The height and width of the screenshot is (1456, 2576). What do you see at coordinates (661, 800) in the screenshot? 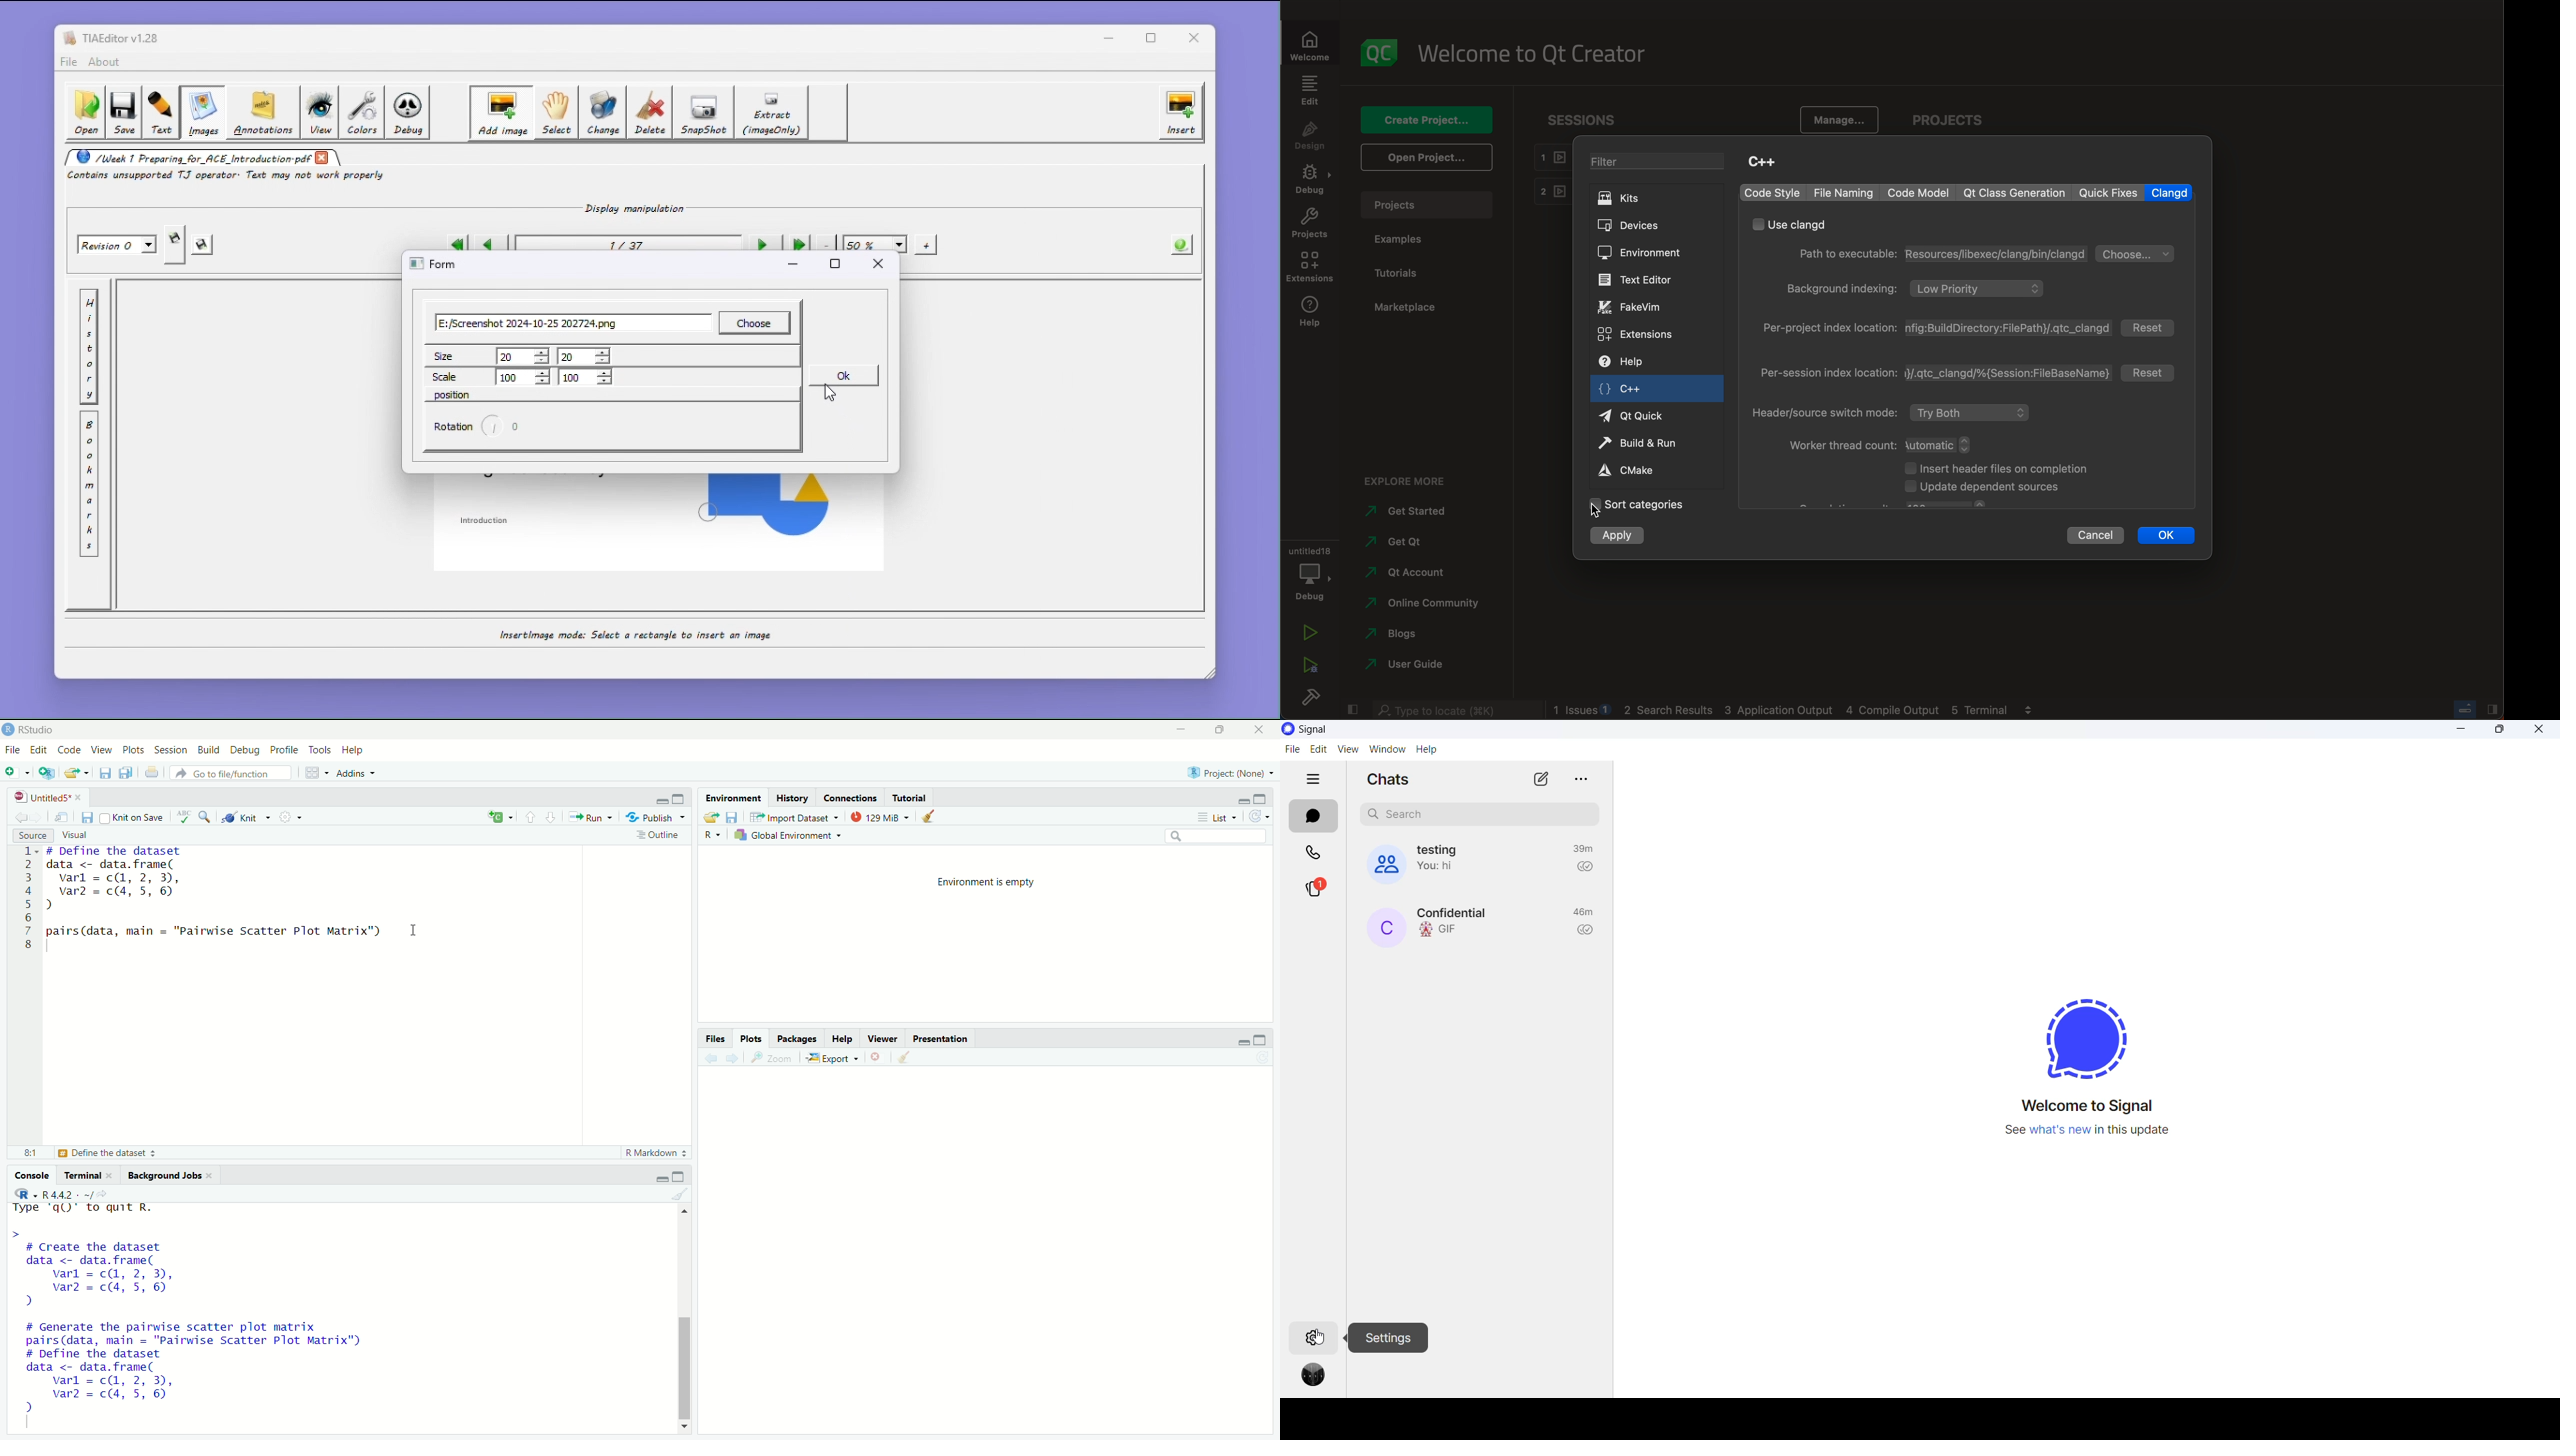
I see `Minimize` at bounding box center [661, 800].